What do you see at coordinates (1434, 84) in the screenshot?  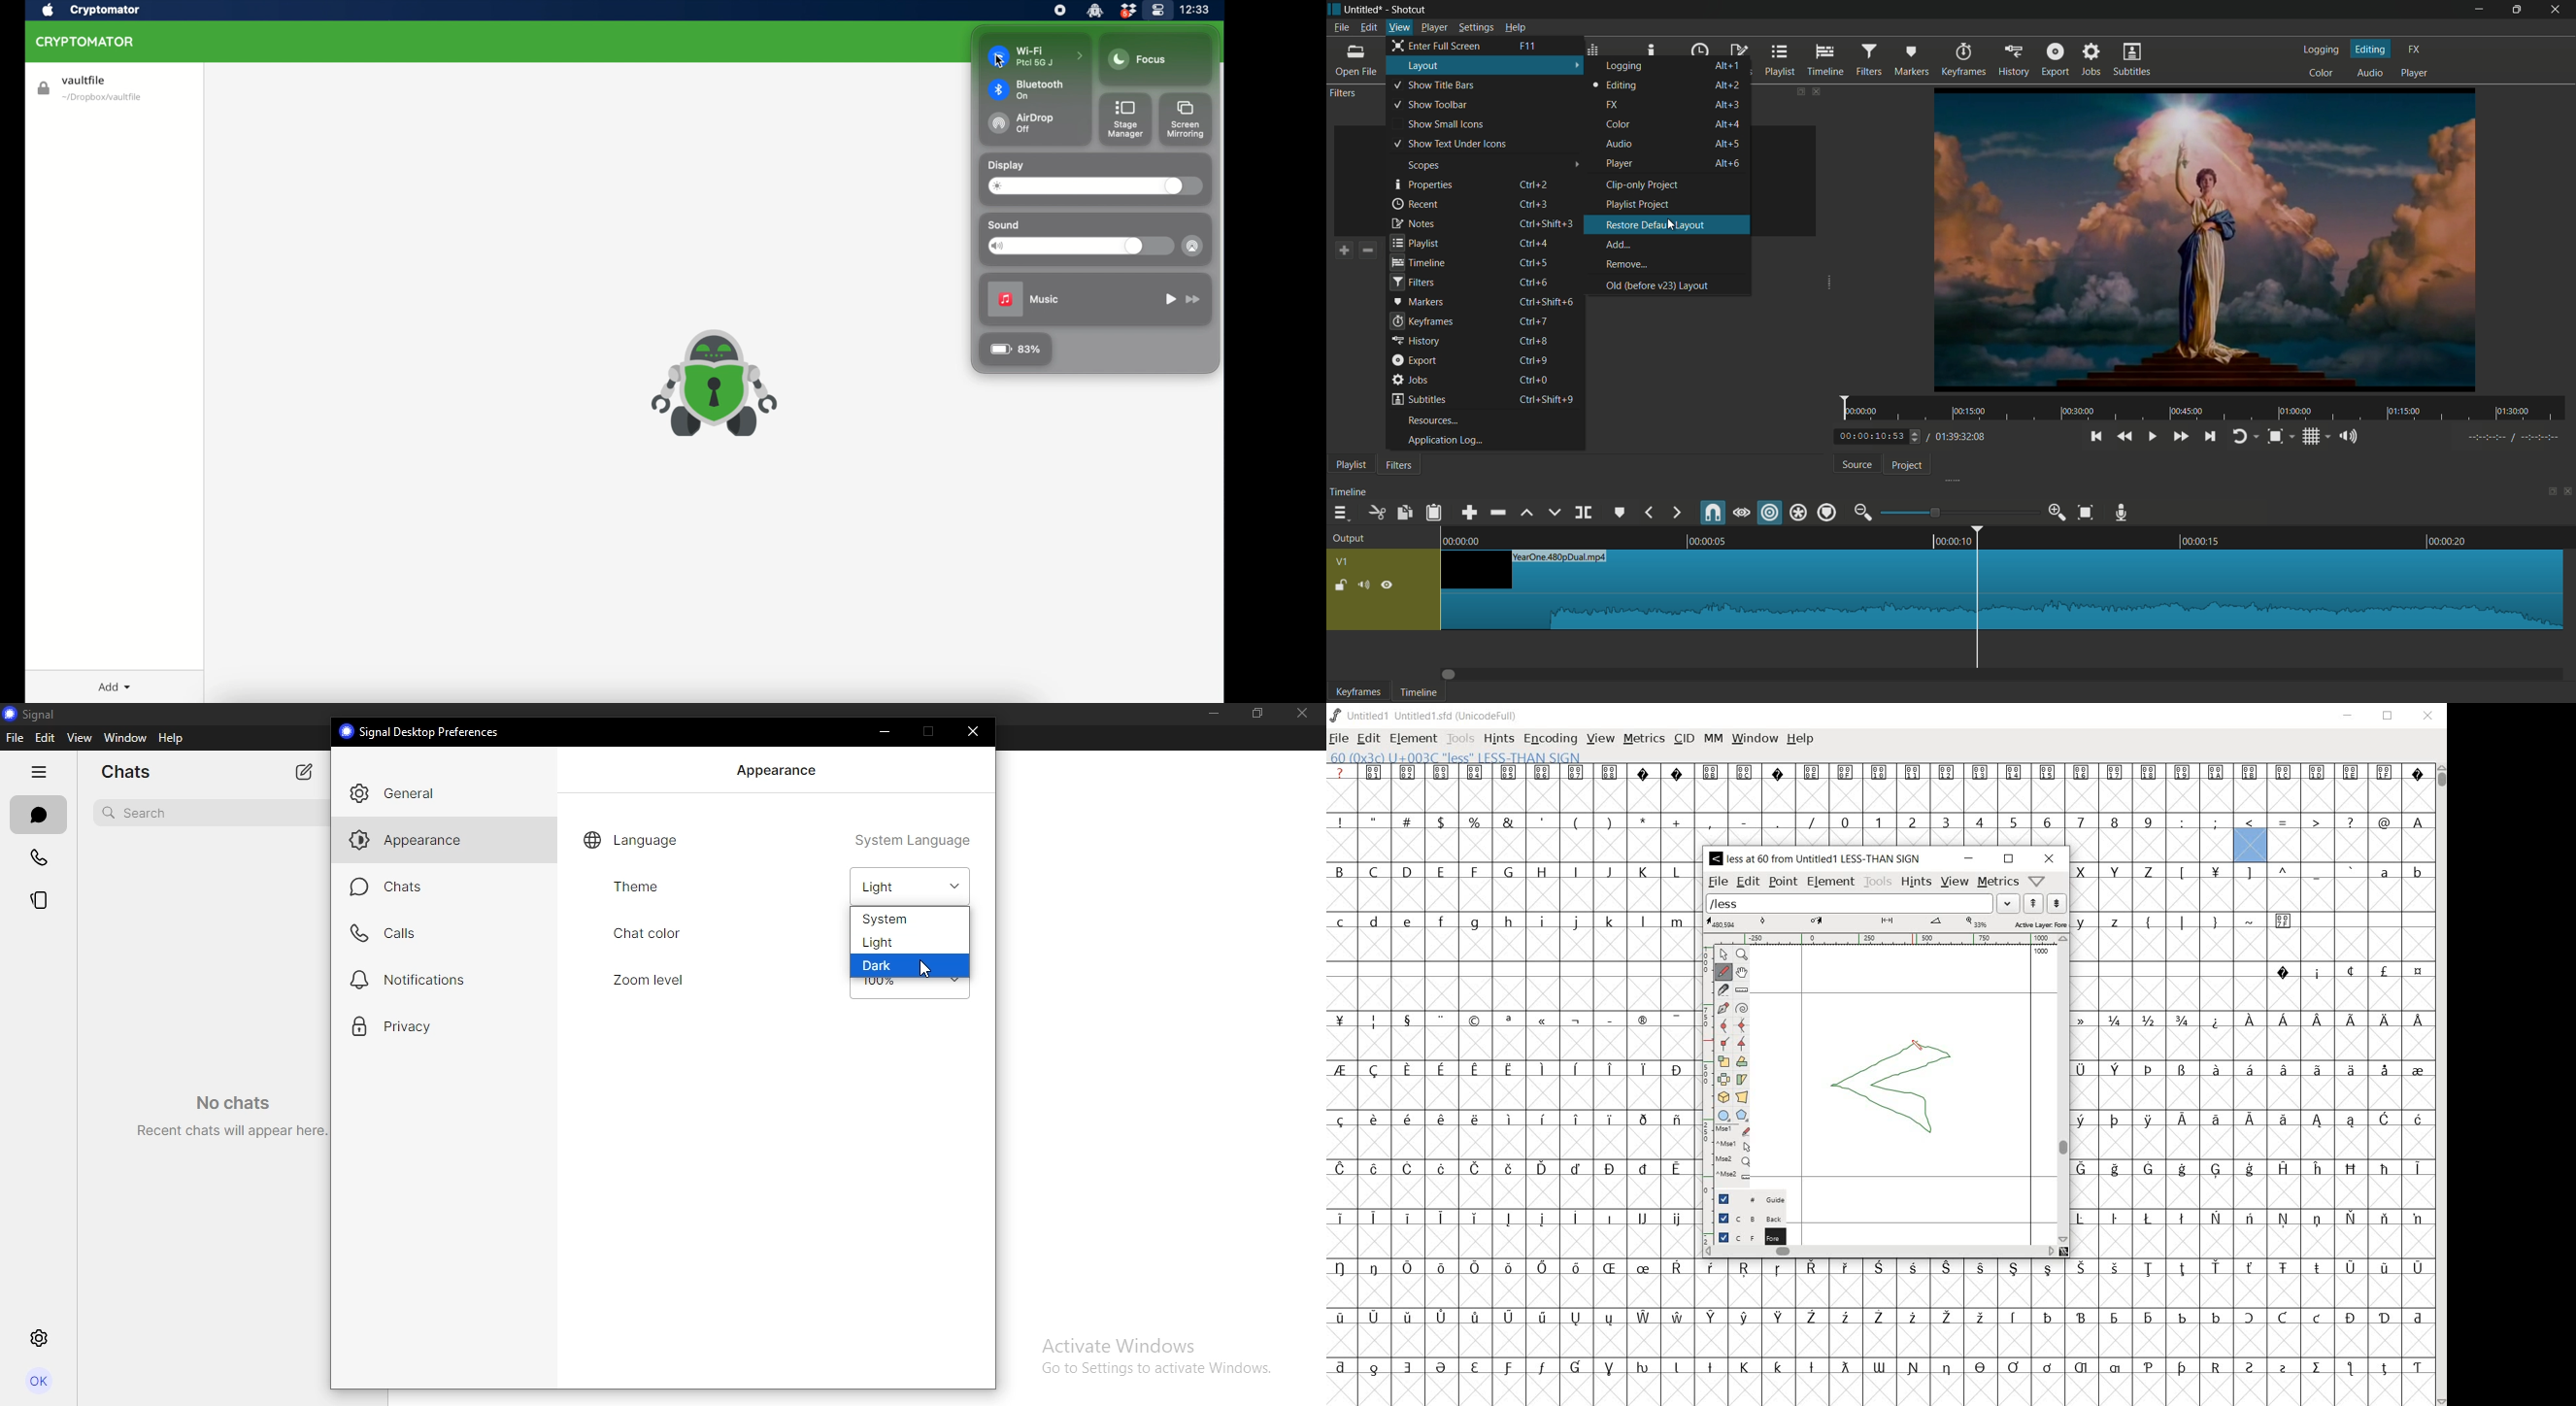 I see `show title bars` at bounding box center [1434, 84].